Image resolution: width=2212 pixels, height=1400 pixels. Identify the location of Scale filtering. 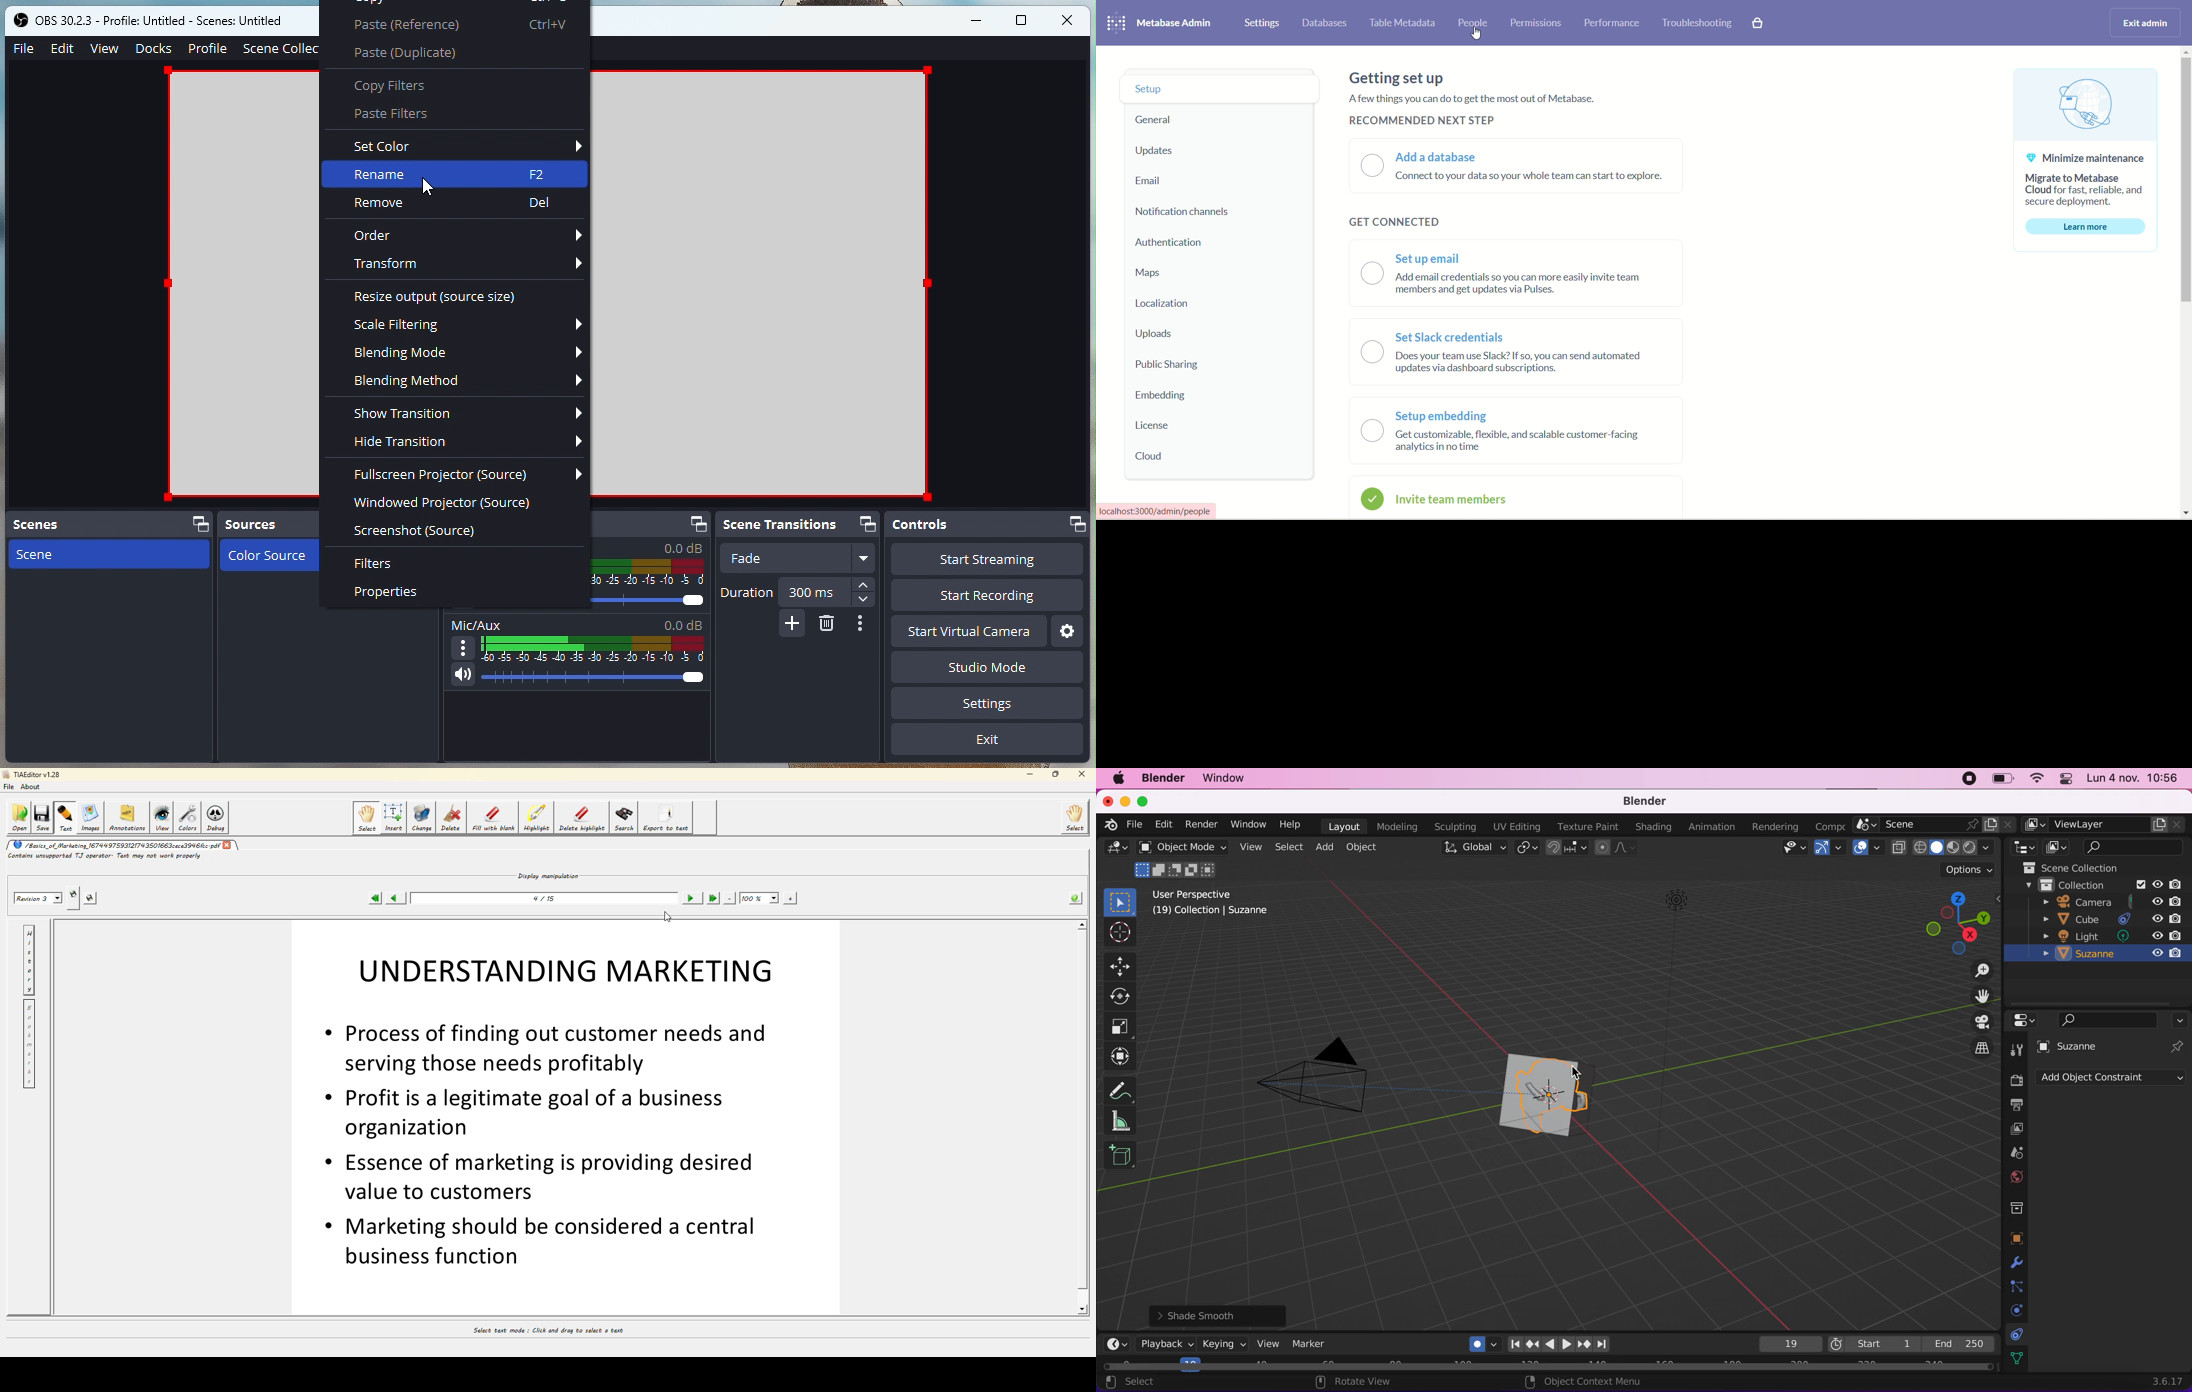
(468, 325).